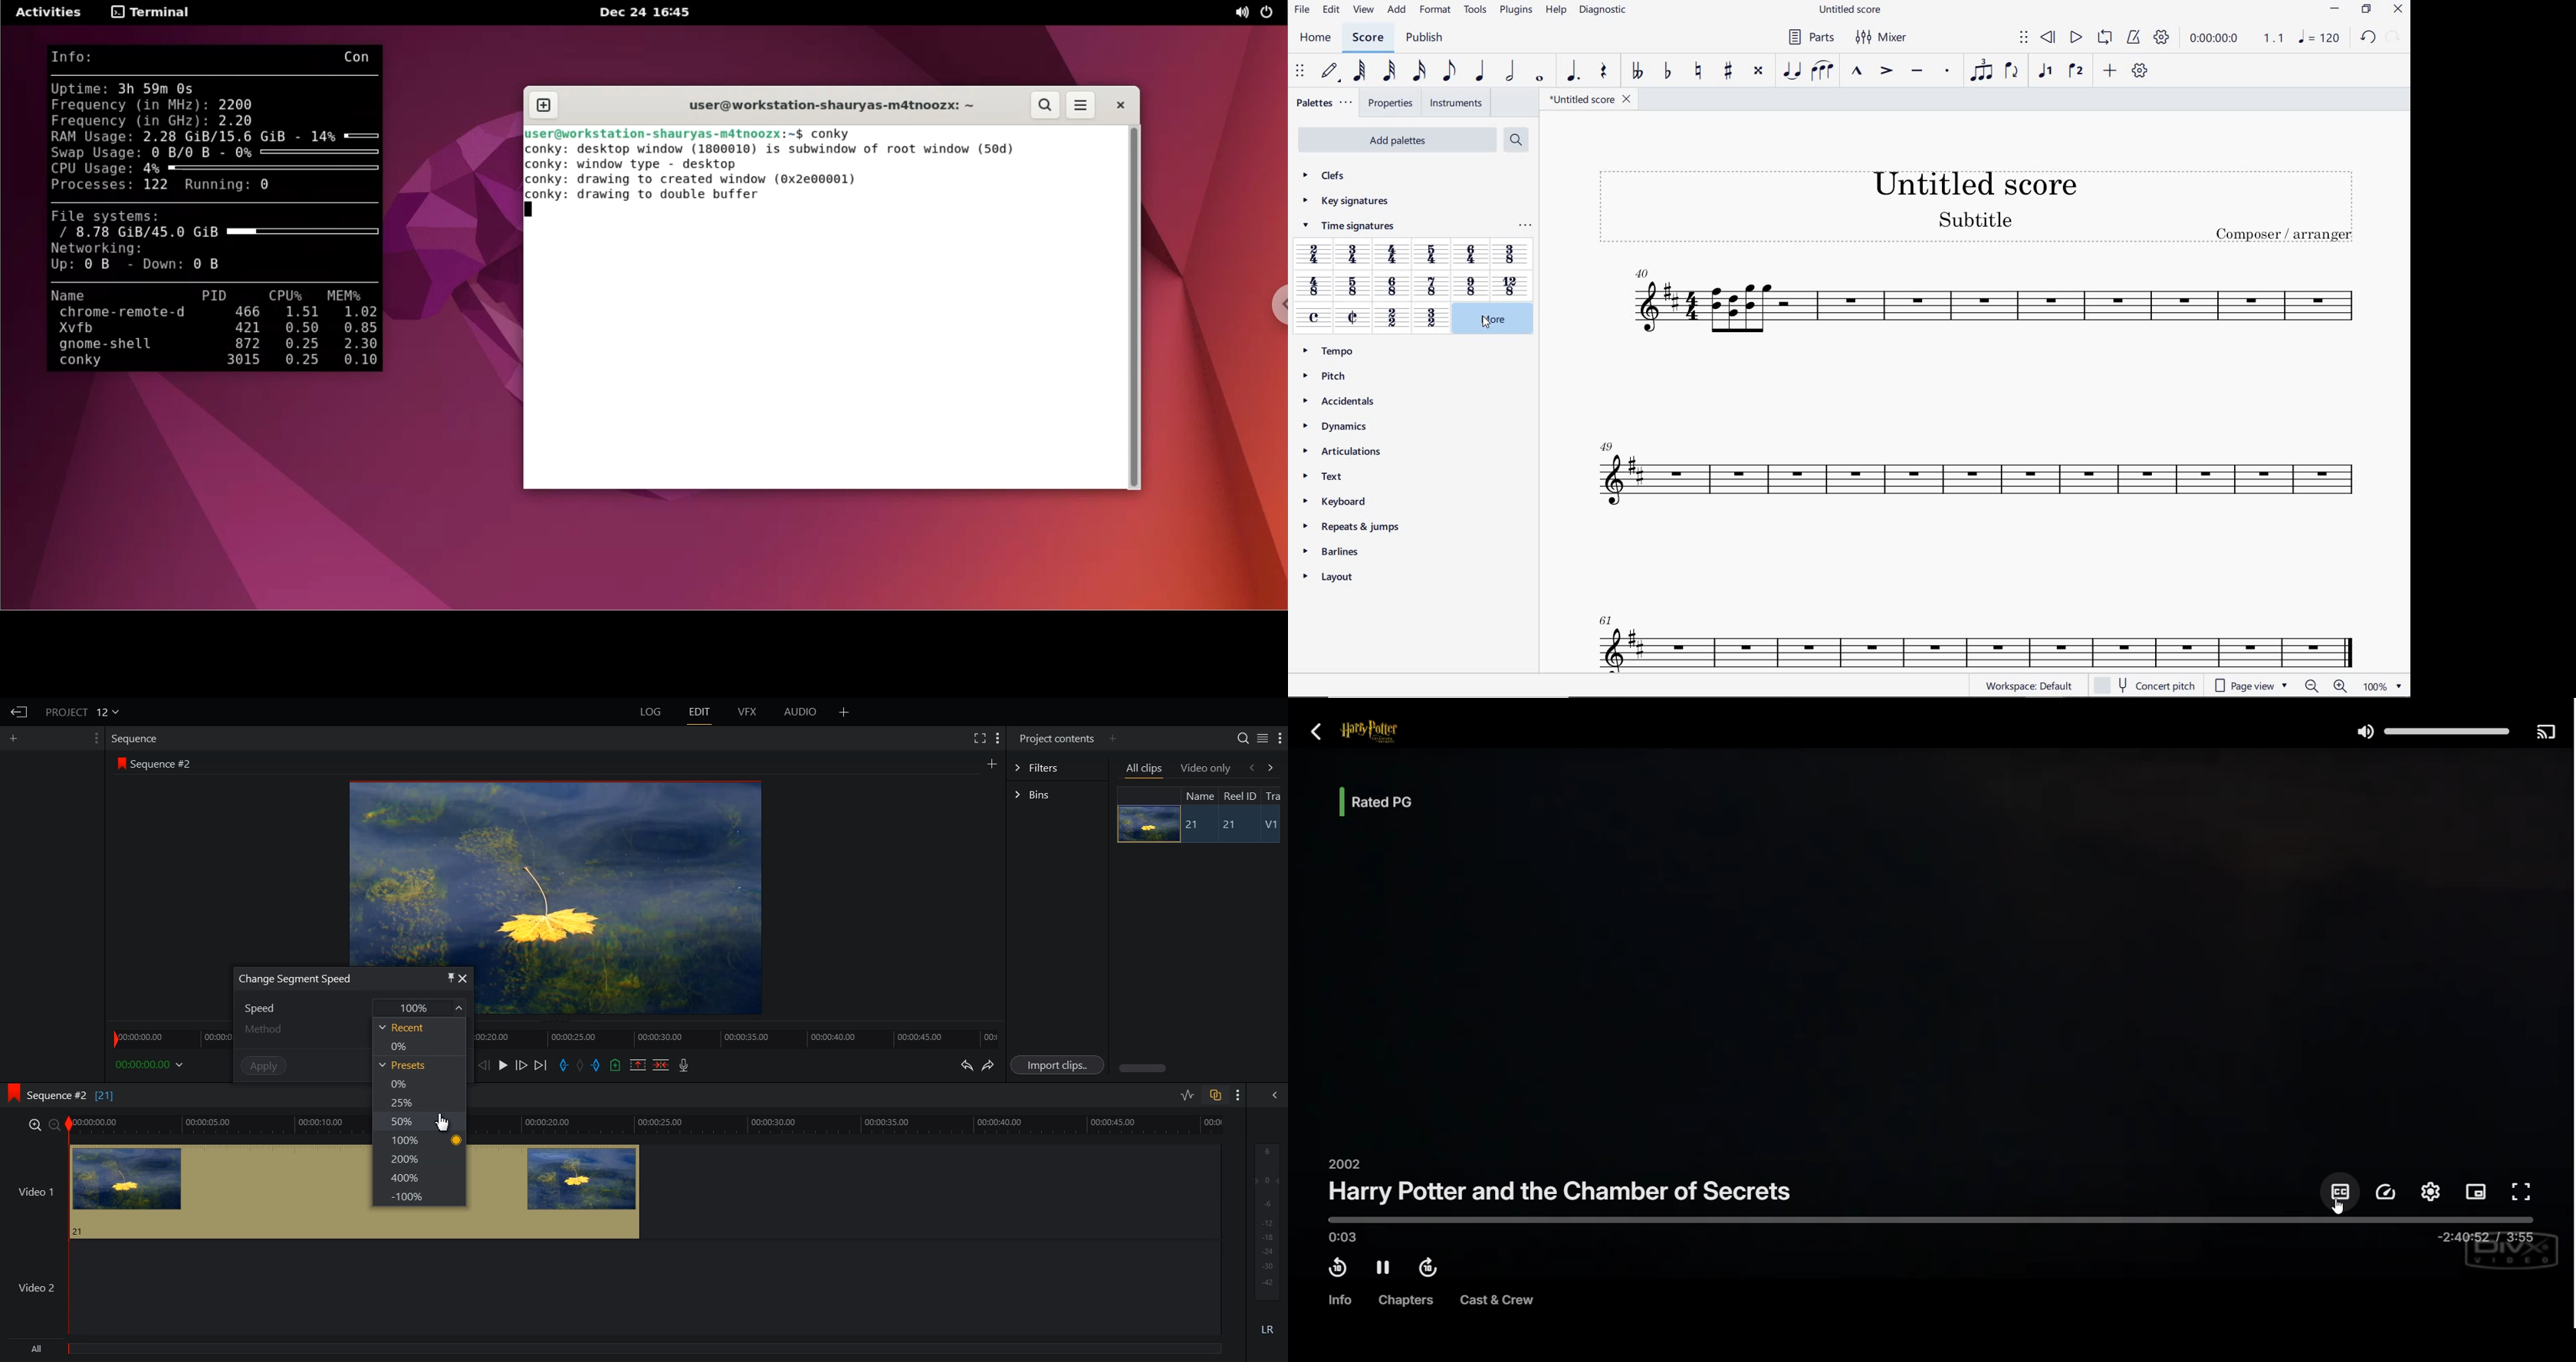 This screenshot has width=2576, height=1372. Describe the element at coordinates (1273, 826) in the screenshot. I see `V1` at that location.